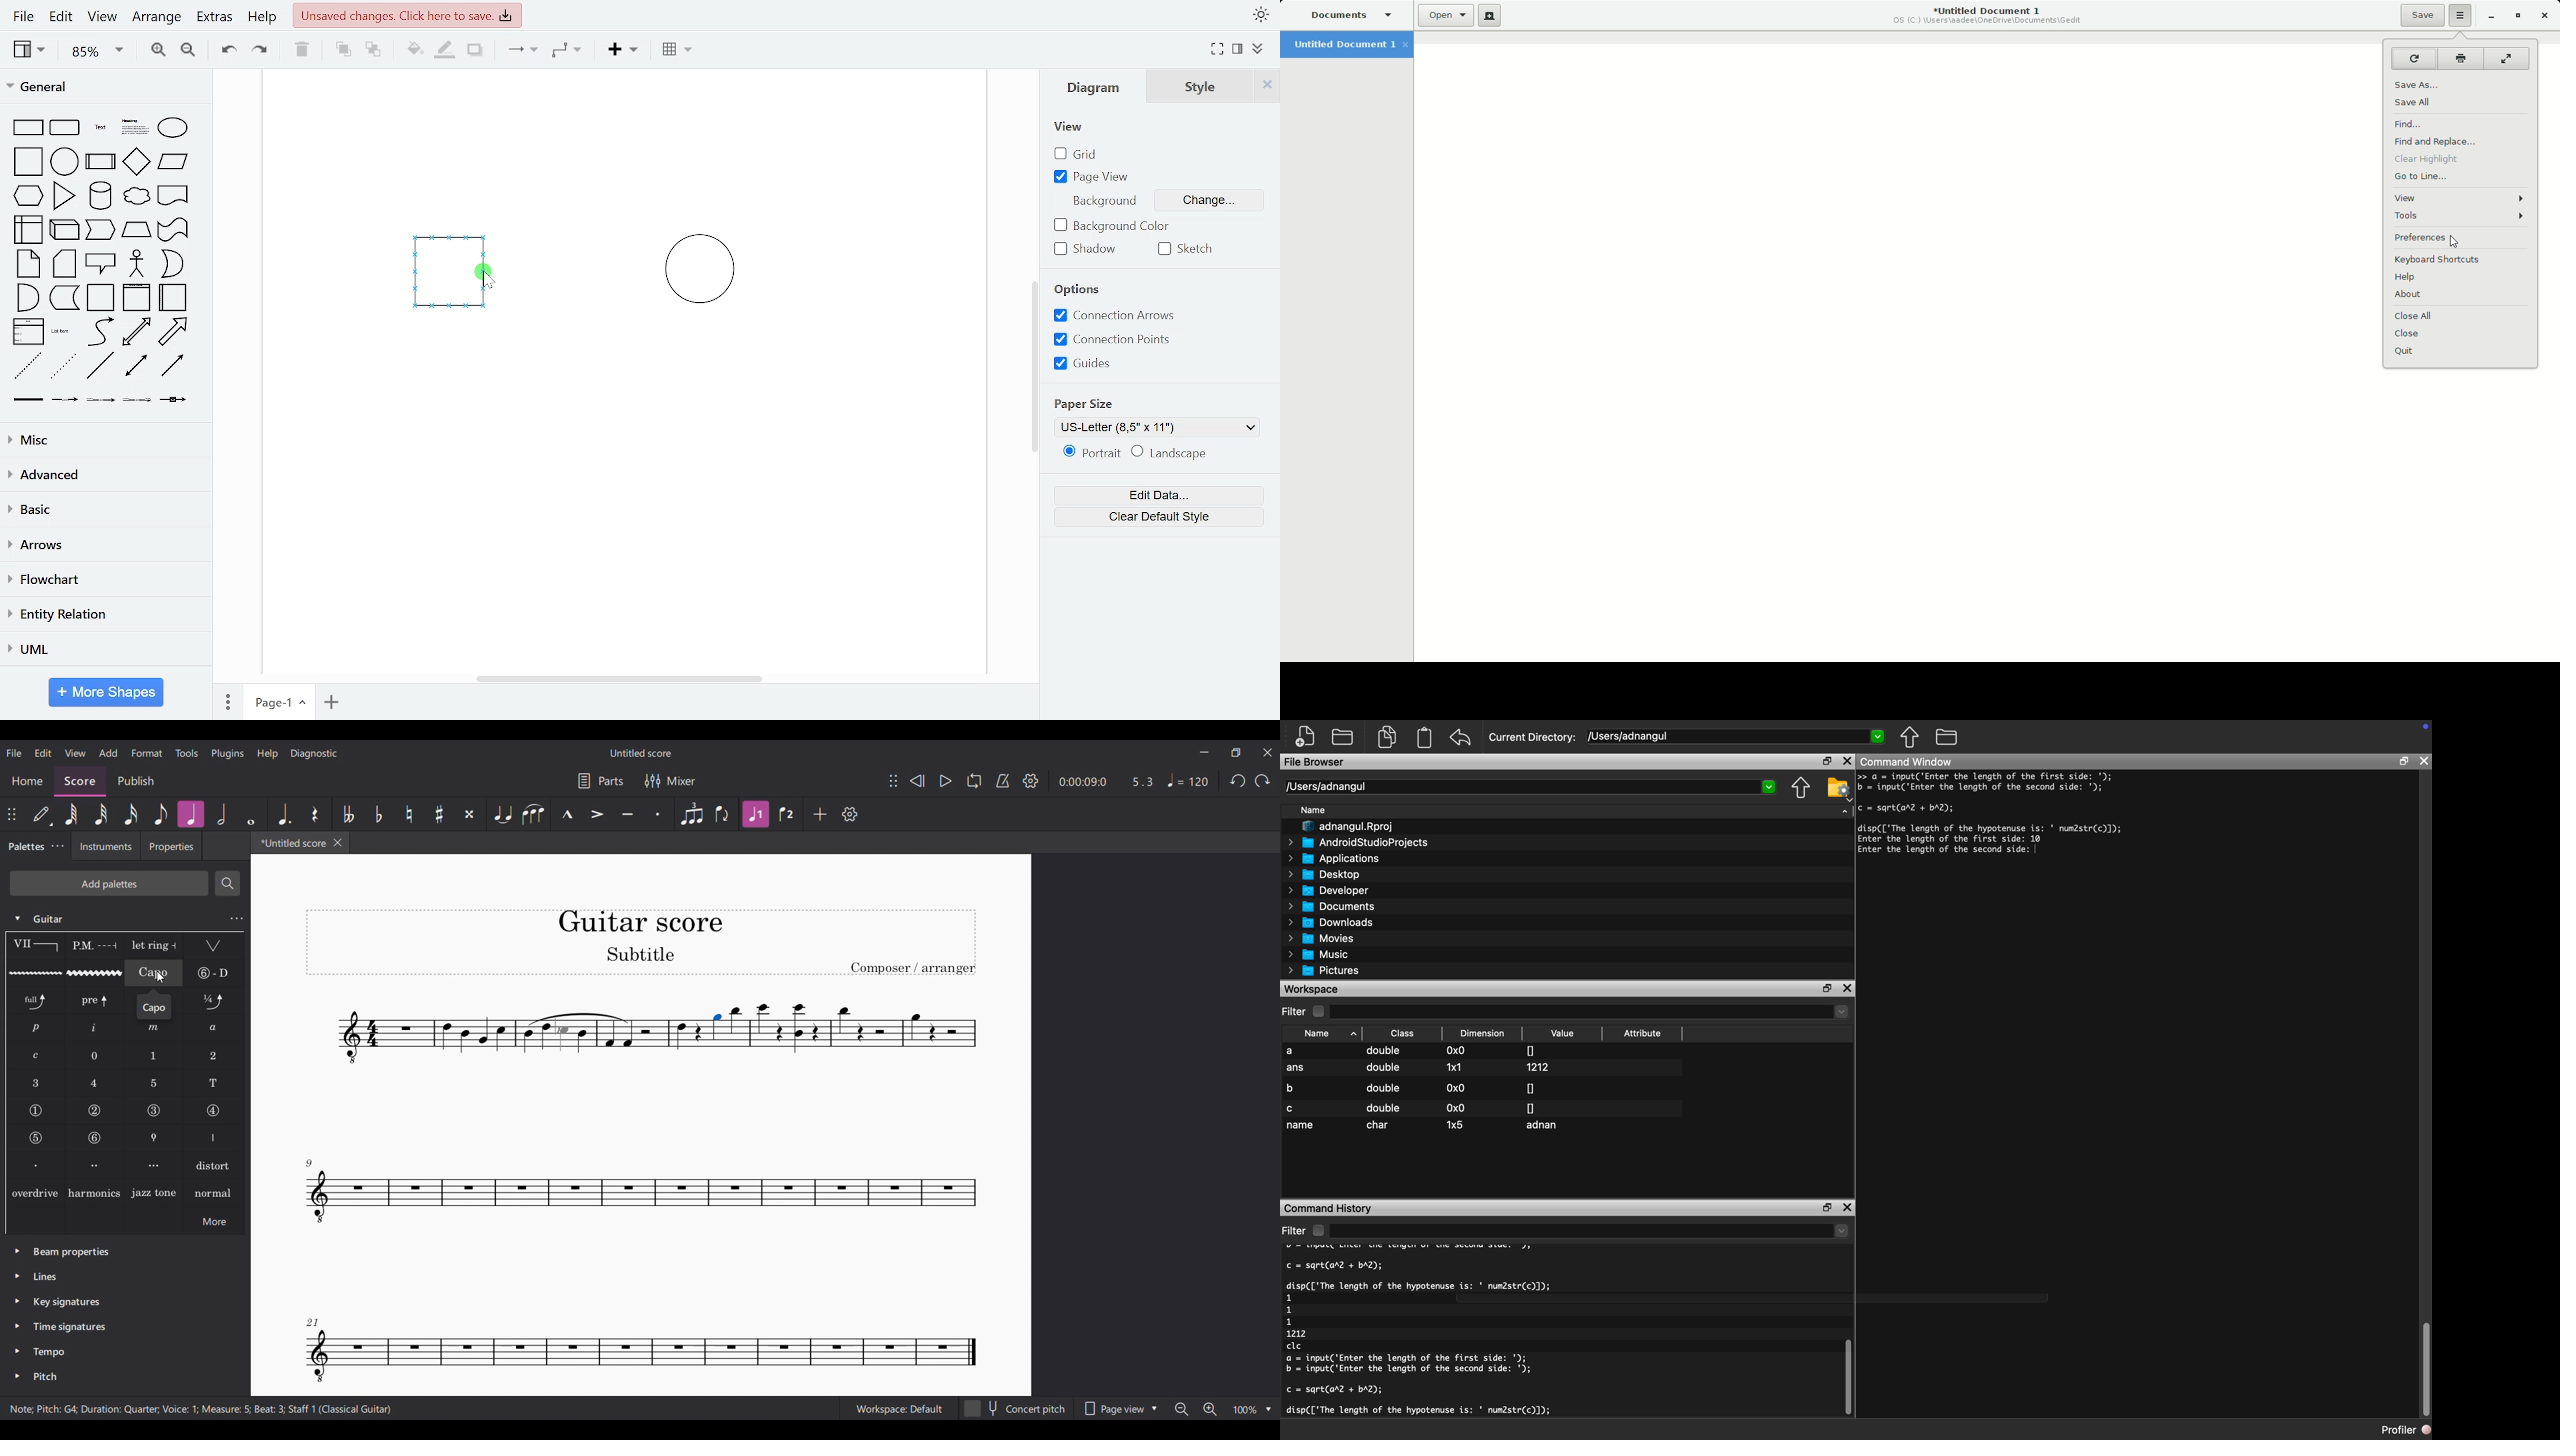 The height and width of the screenshot is (1456, 2576). What do you see at coordinates (566, 815) in the screenshot?
I see `Marcato` at bounding box center [566, 815].